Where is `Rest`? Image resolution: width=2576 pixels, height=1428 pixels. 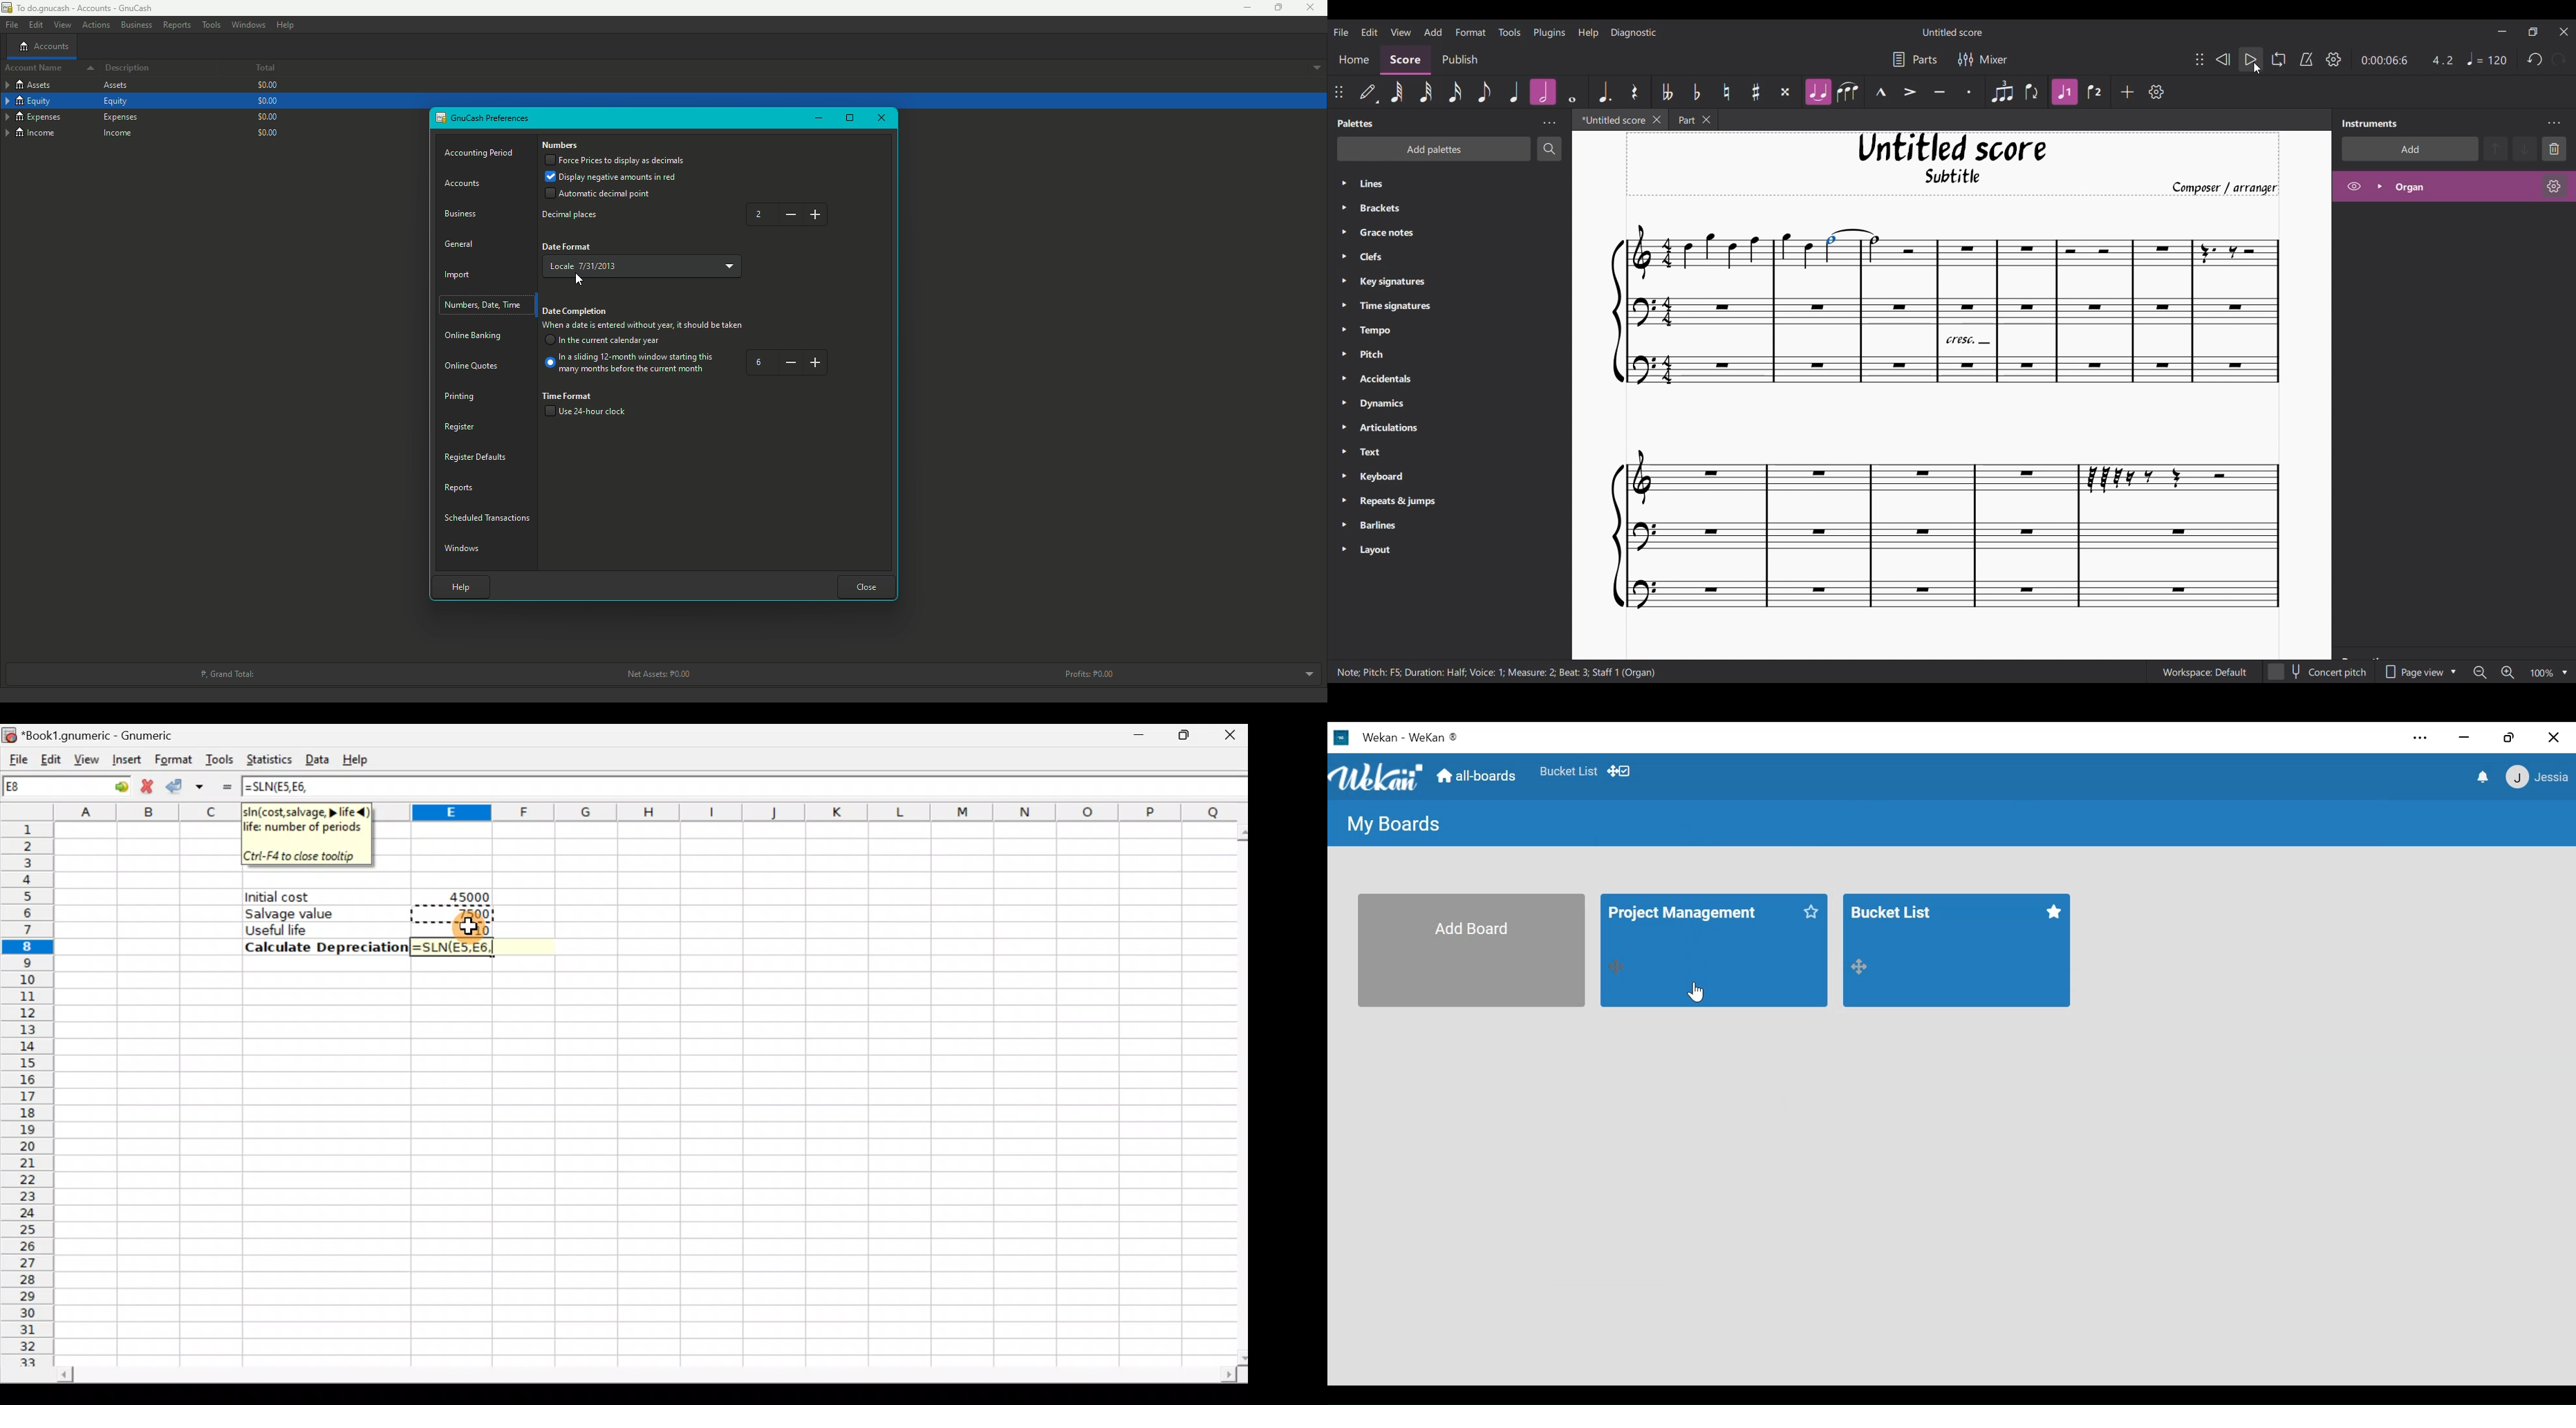
Rest is located at coordinates (1636, 91).